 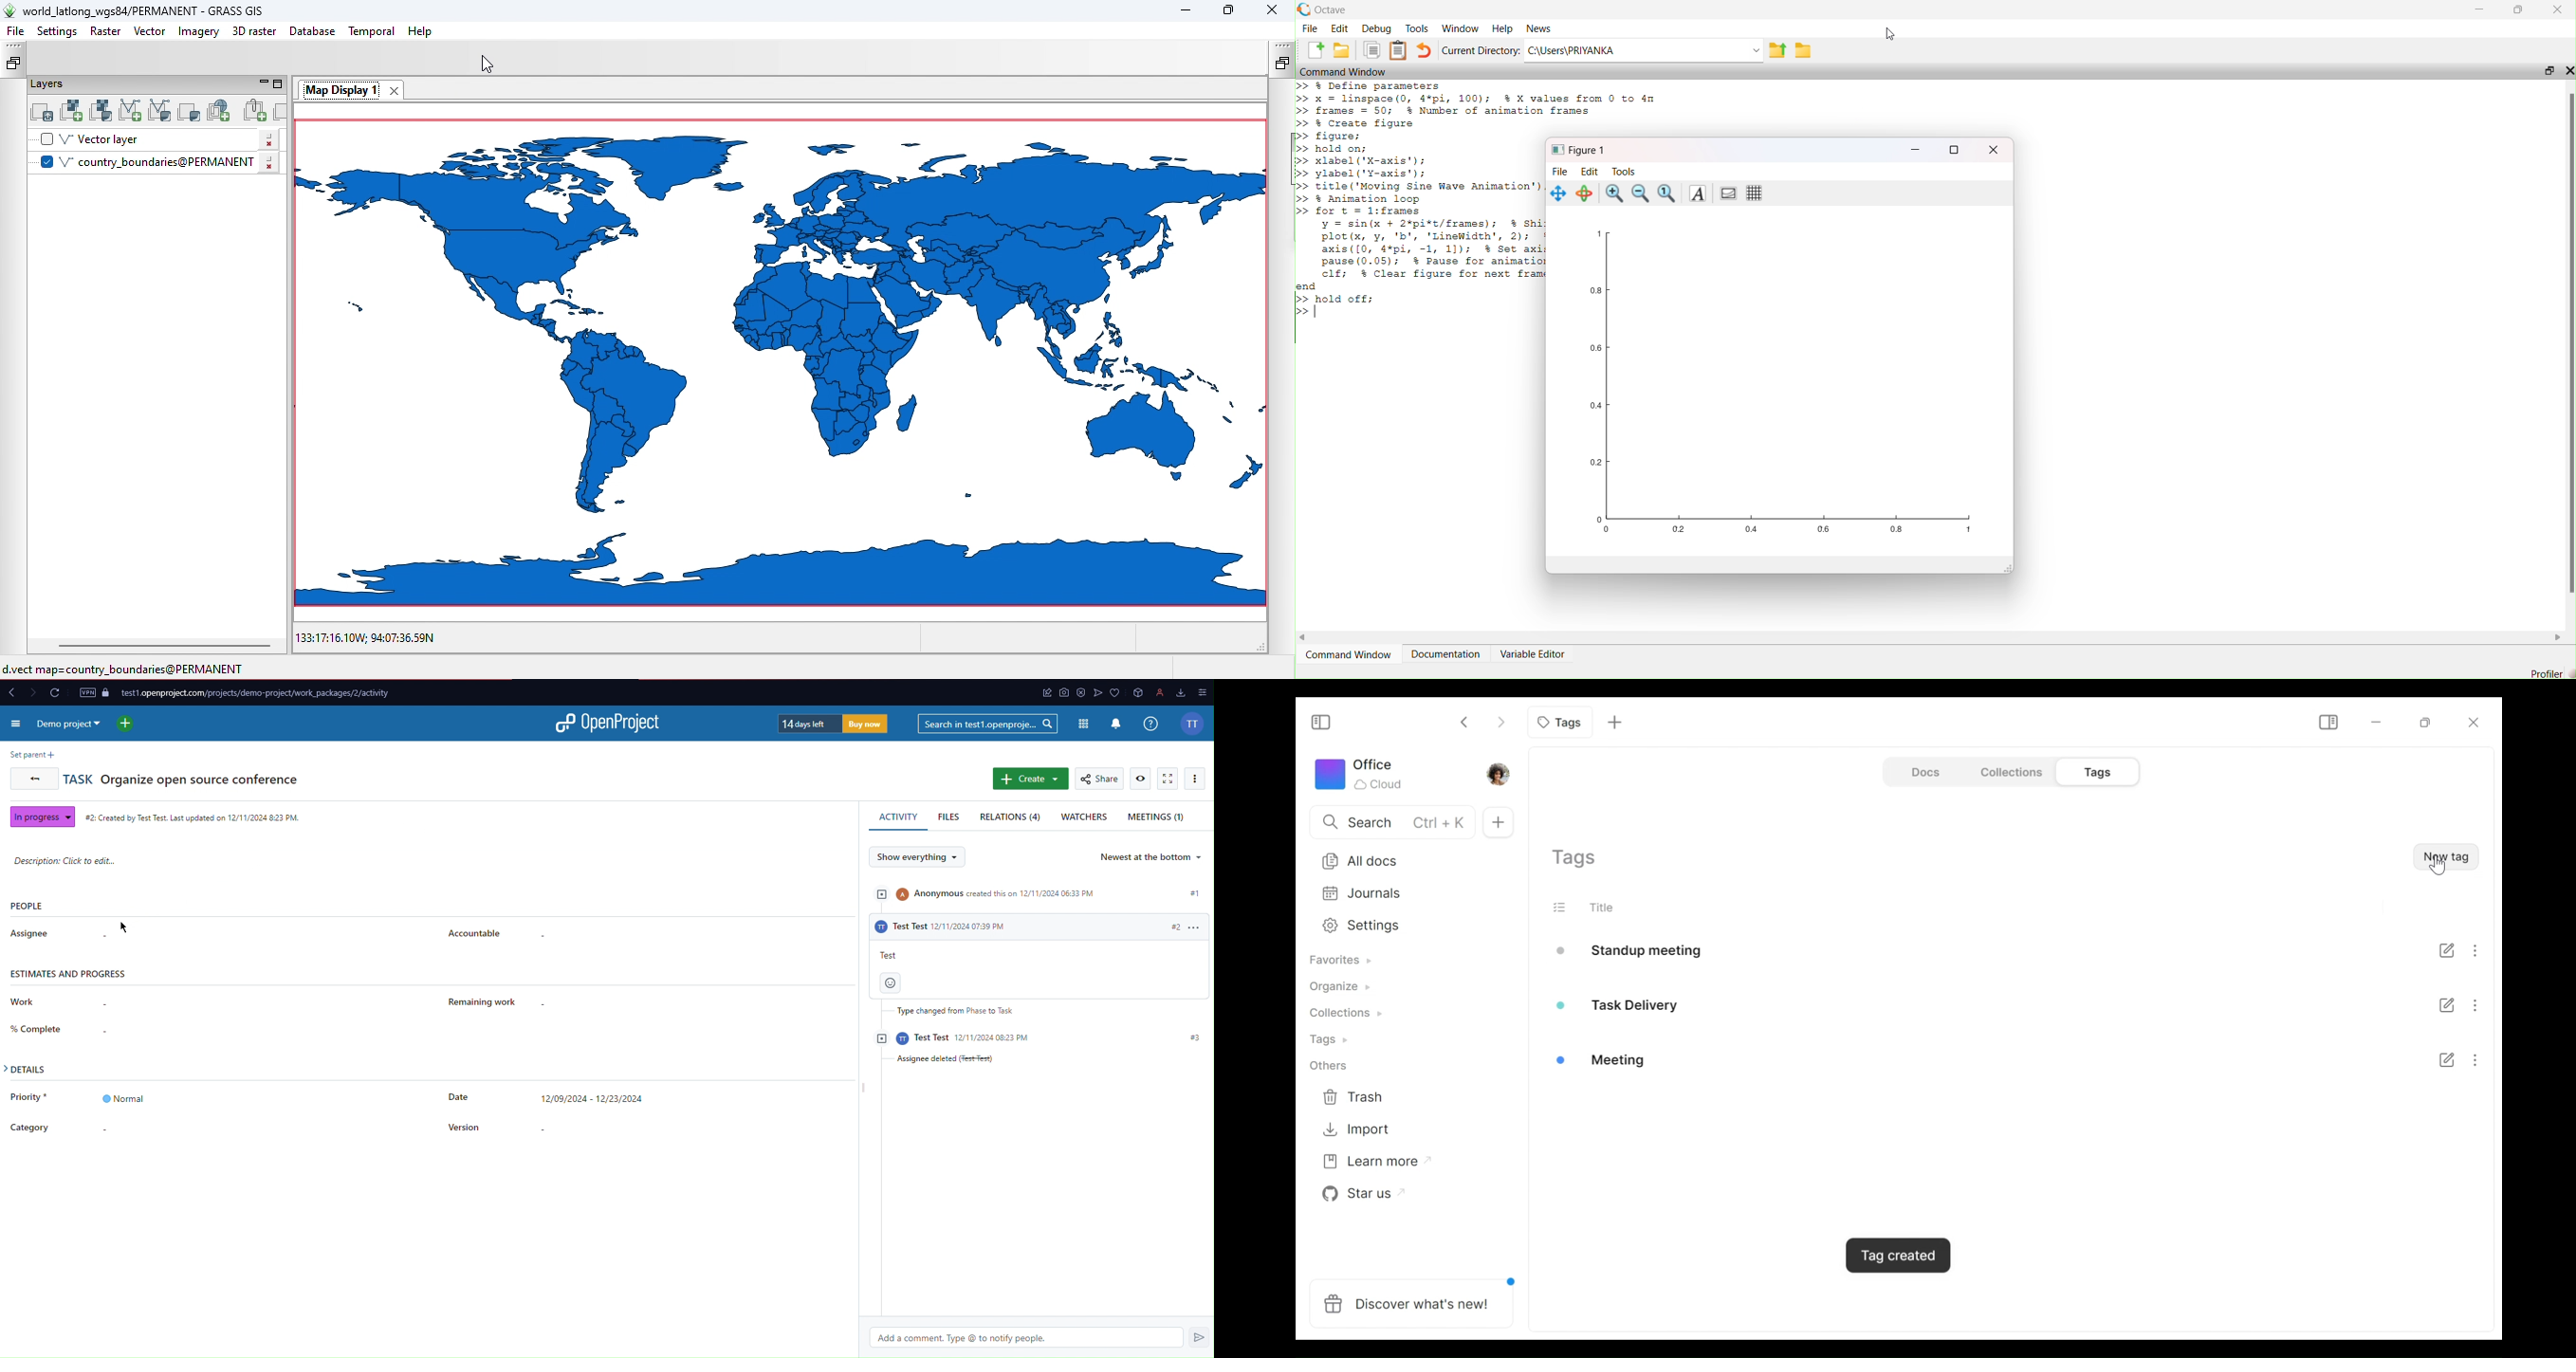 What do you see at coordinates (1410, 1306) in the screenshot?
I see `Discover what's new!` at bounding box center [1410, 1306].